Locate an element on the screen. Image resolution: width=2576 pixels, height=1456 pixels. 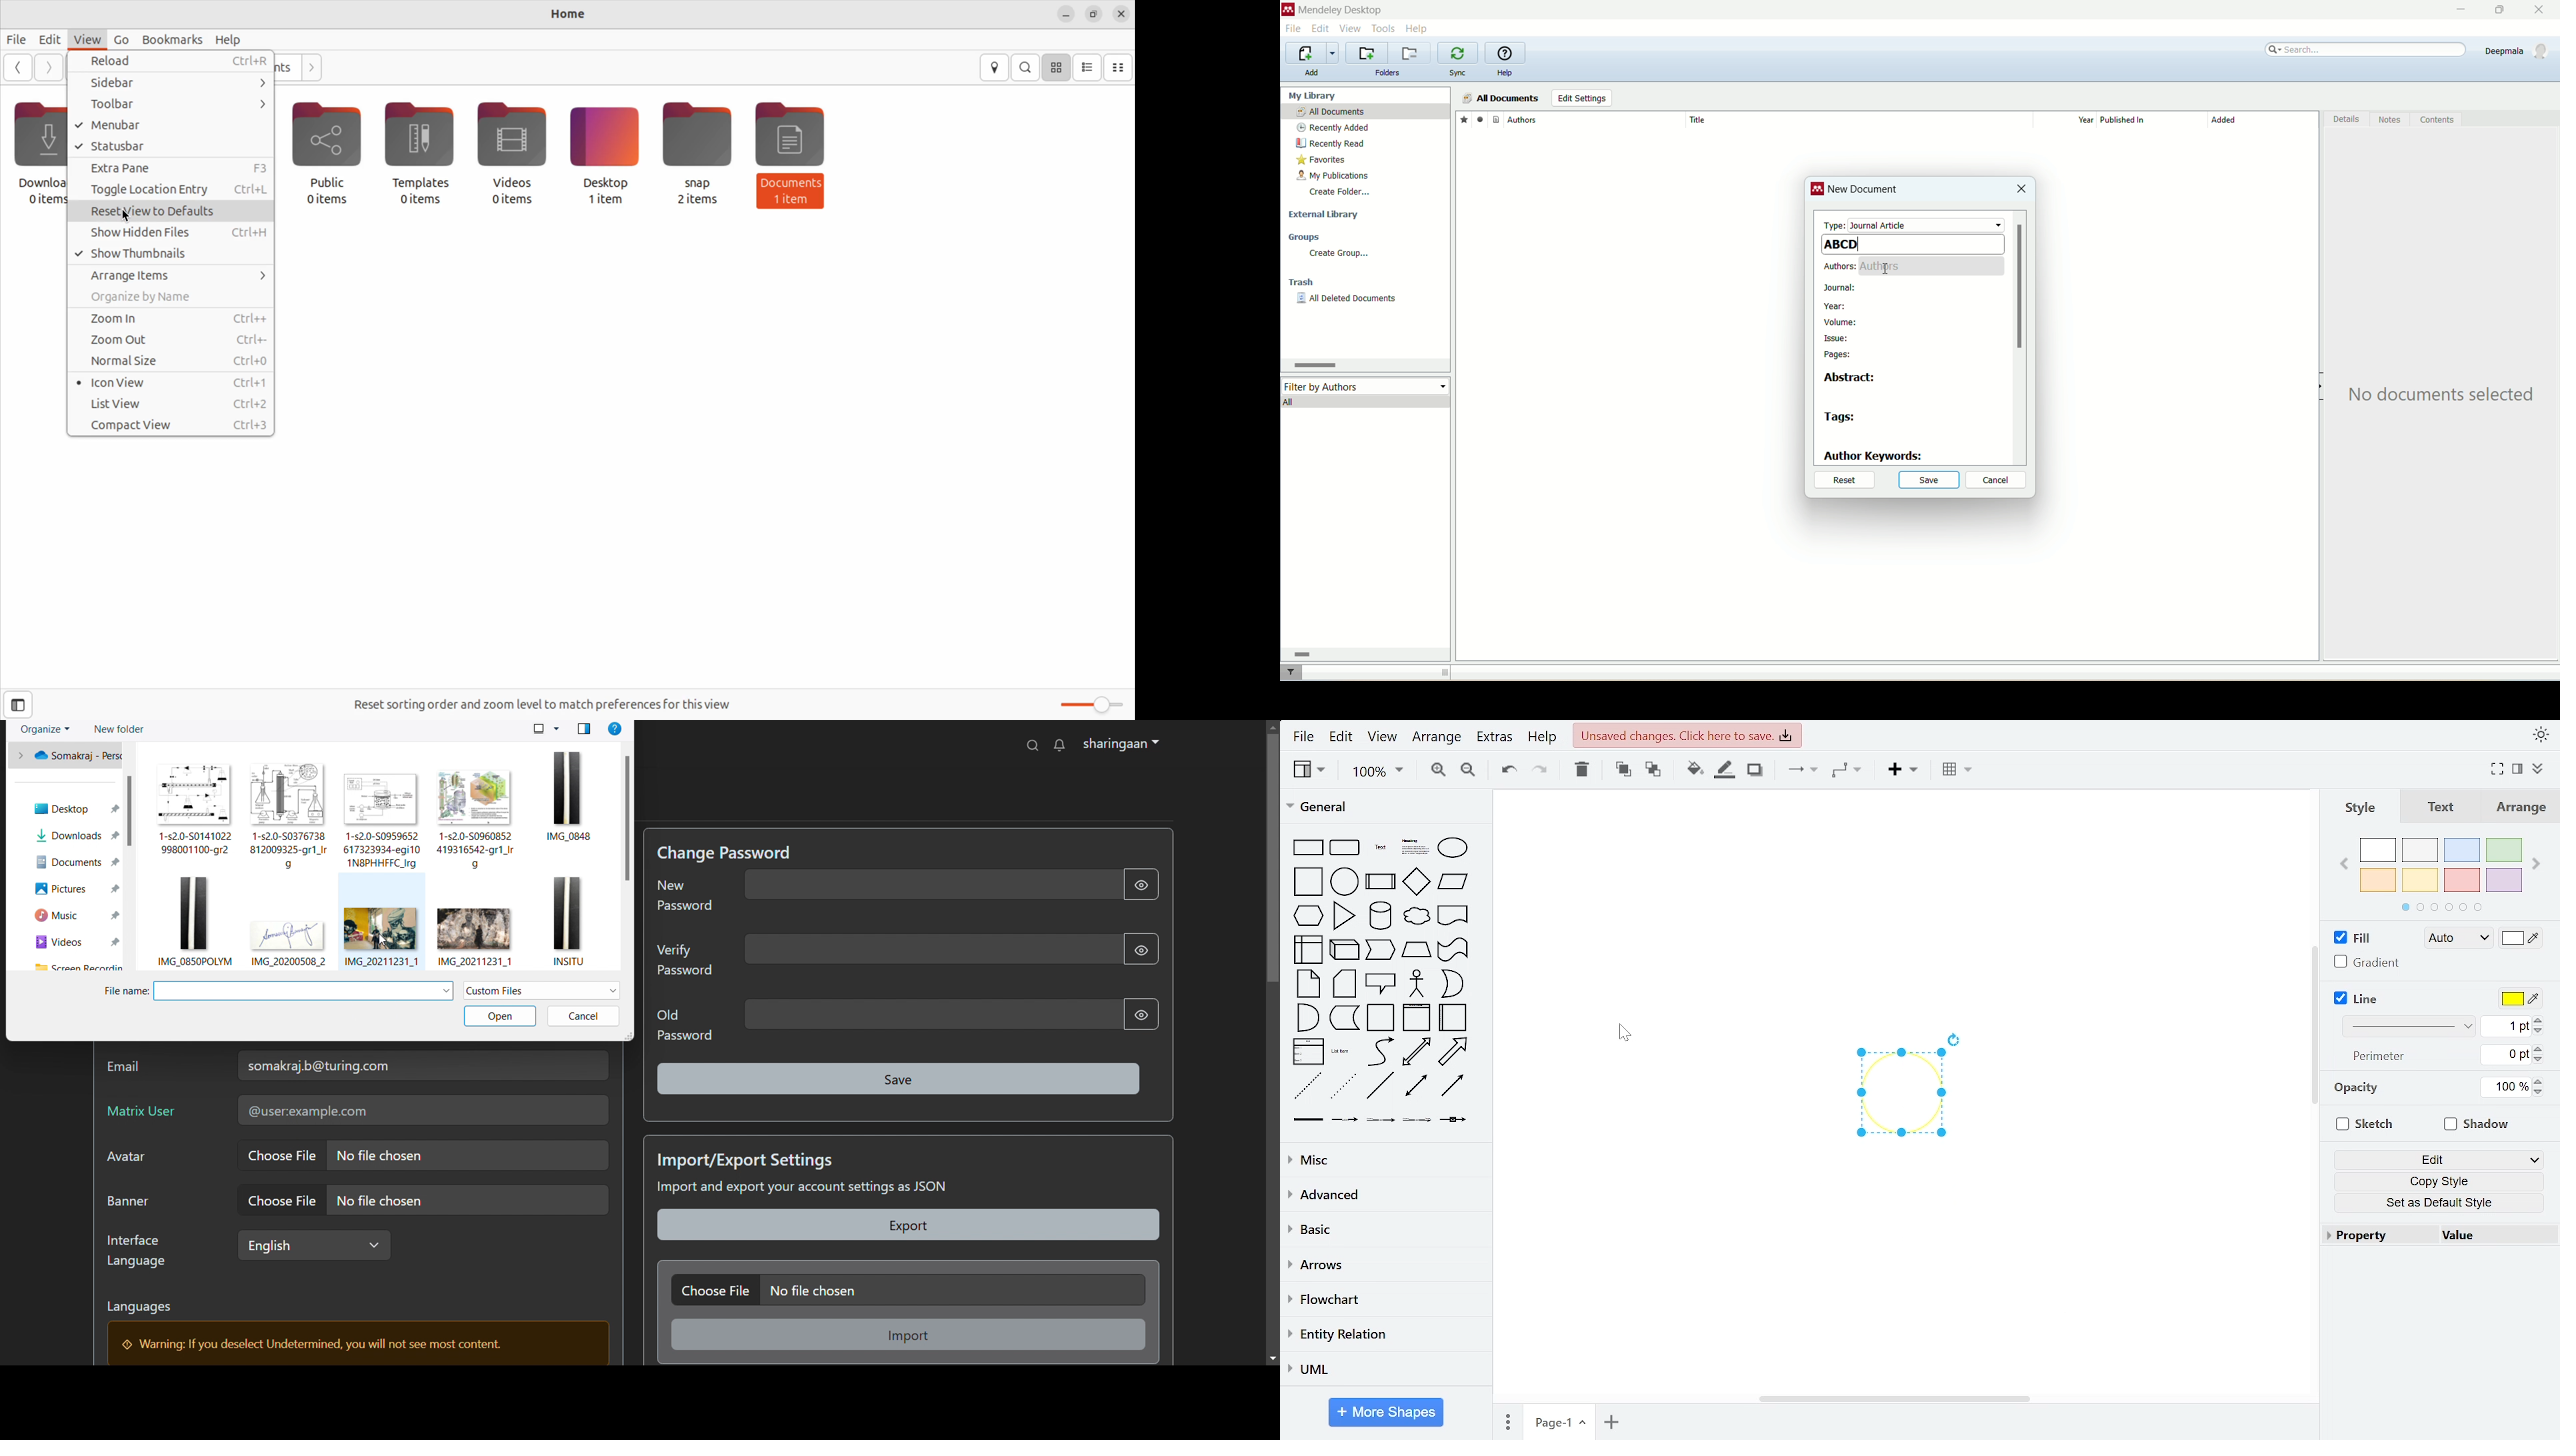
folders is located at coordinates (1388, 73).